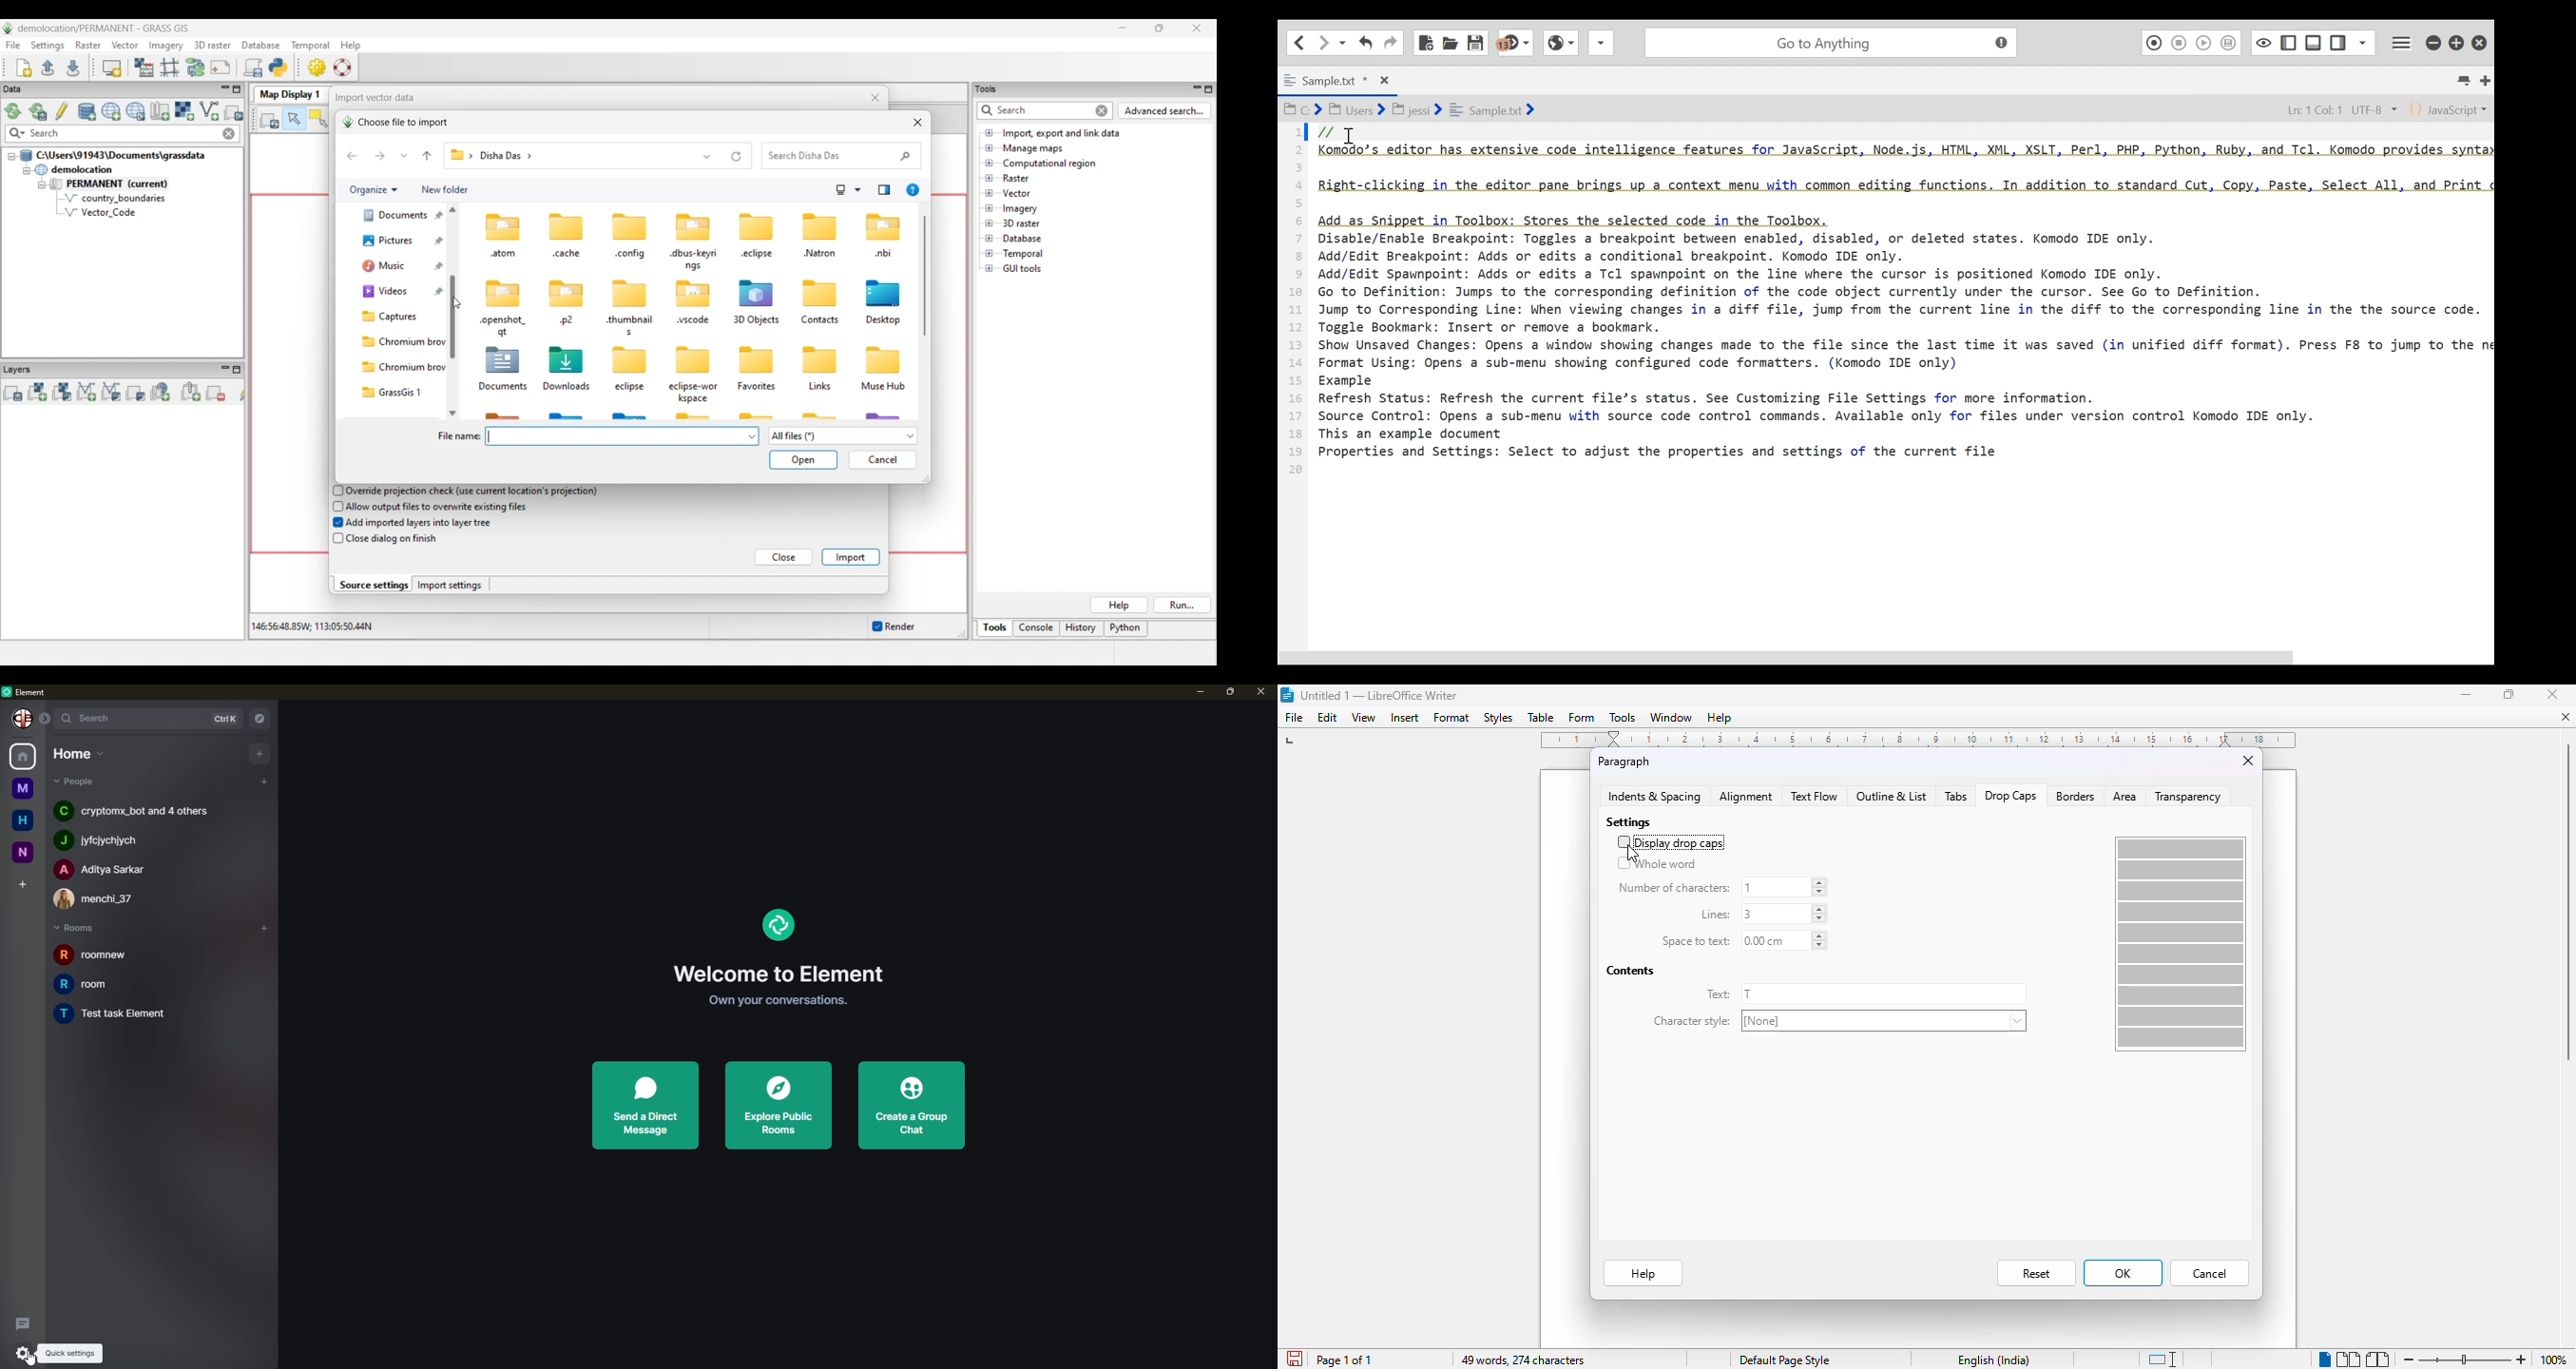 This screenshot has width=2576, height=1372. I want to click on 100%, so click(2550, 1359).